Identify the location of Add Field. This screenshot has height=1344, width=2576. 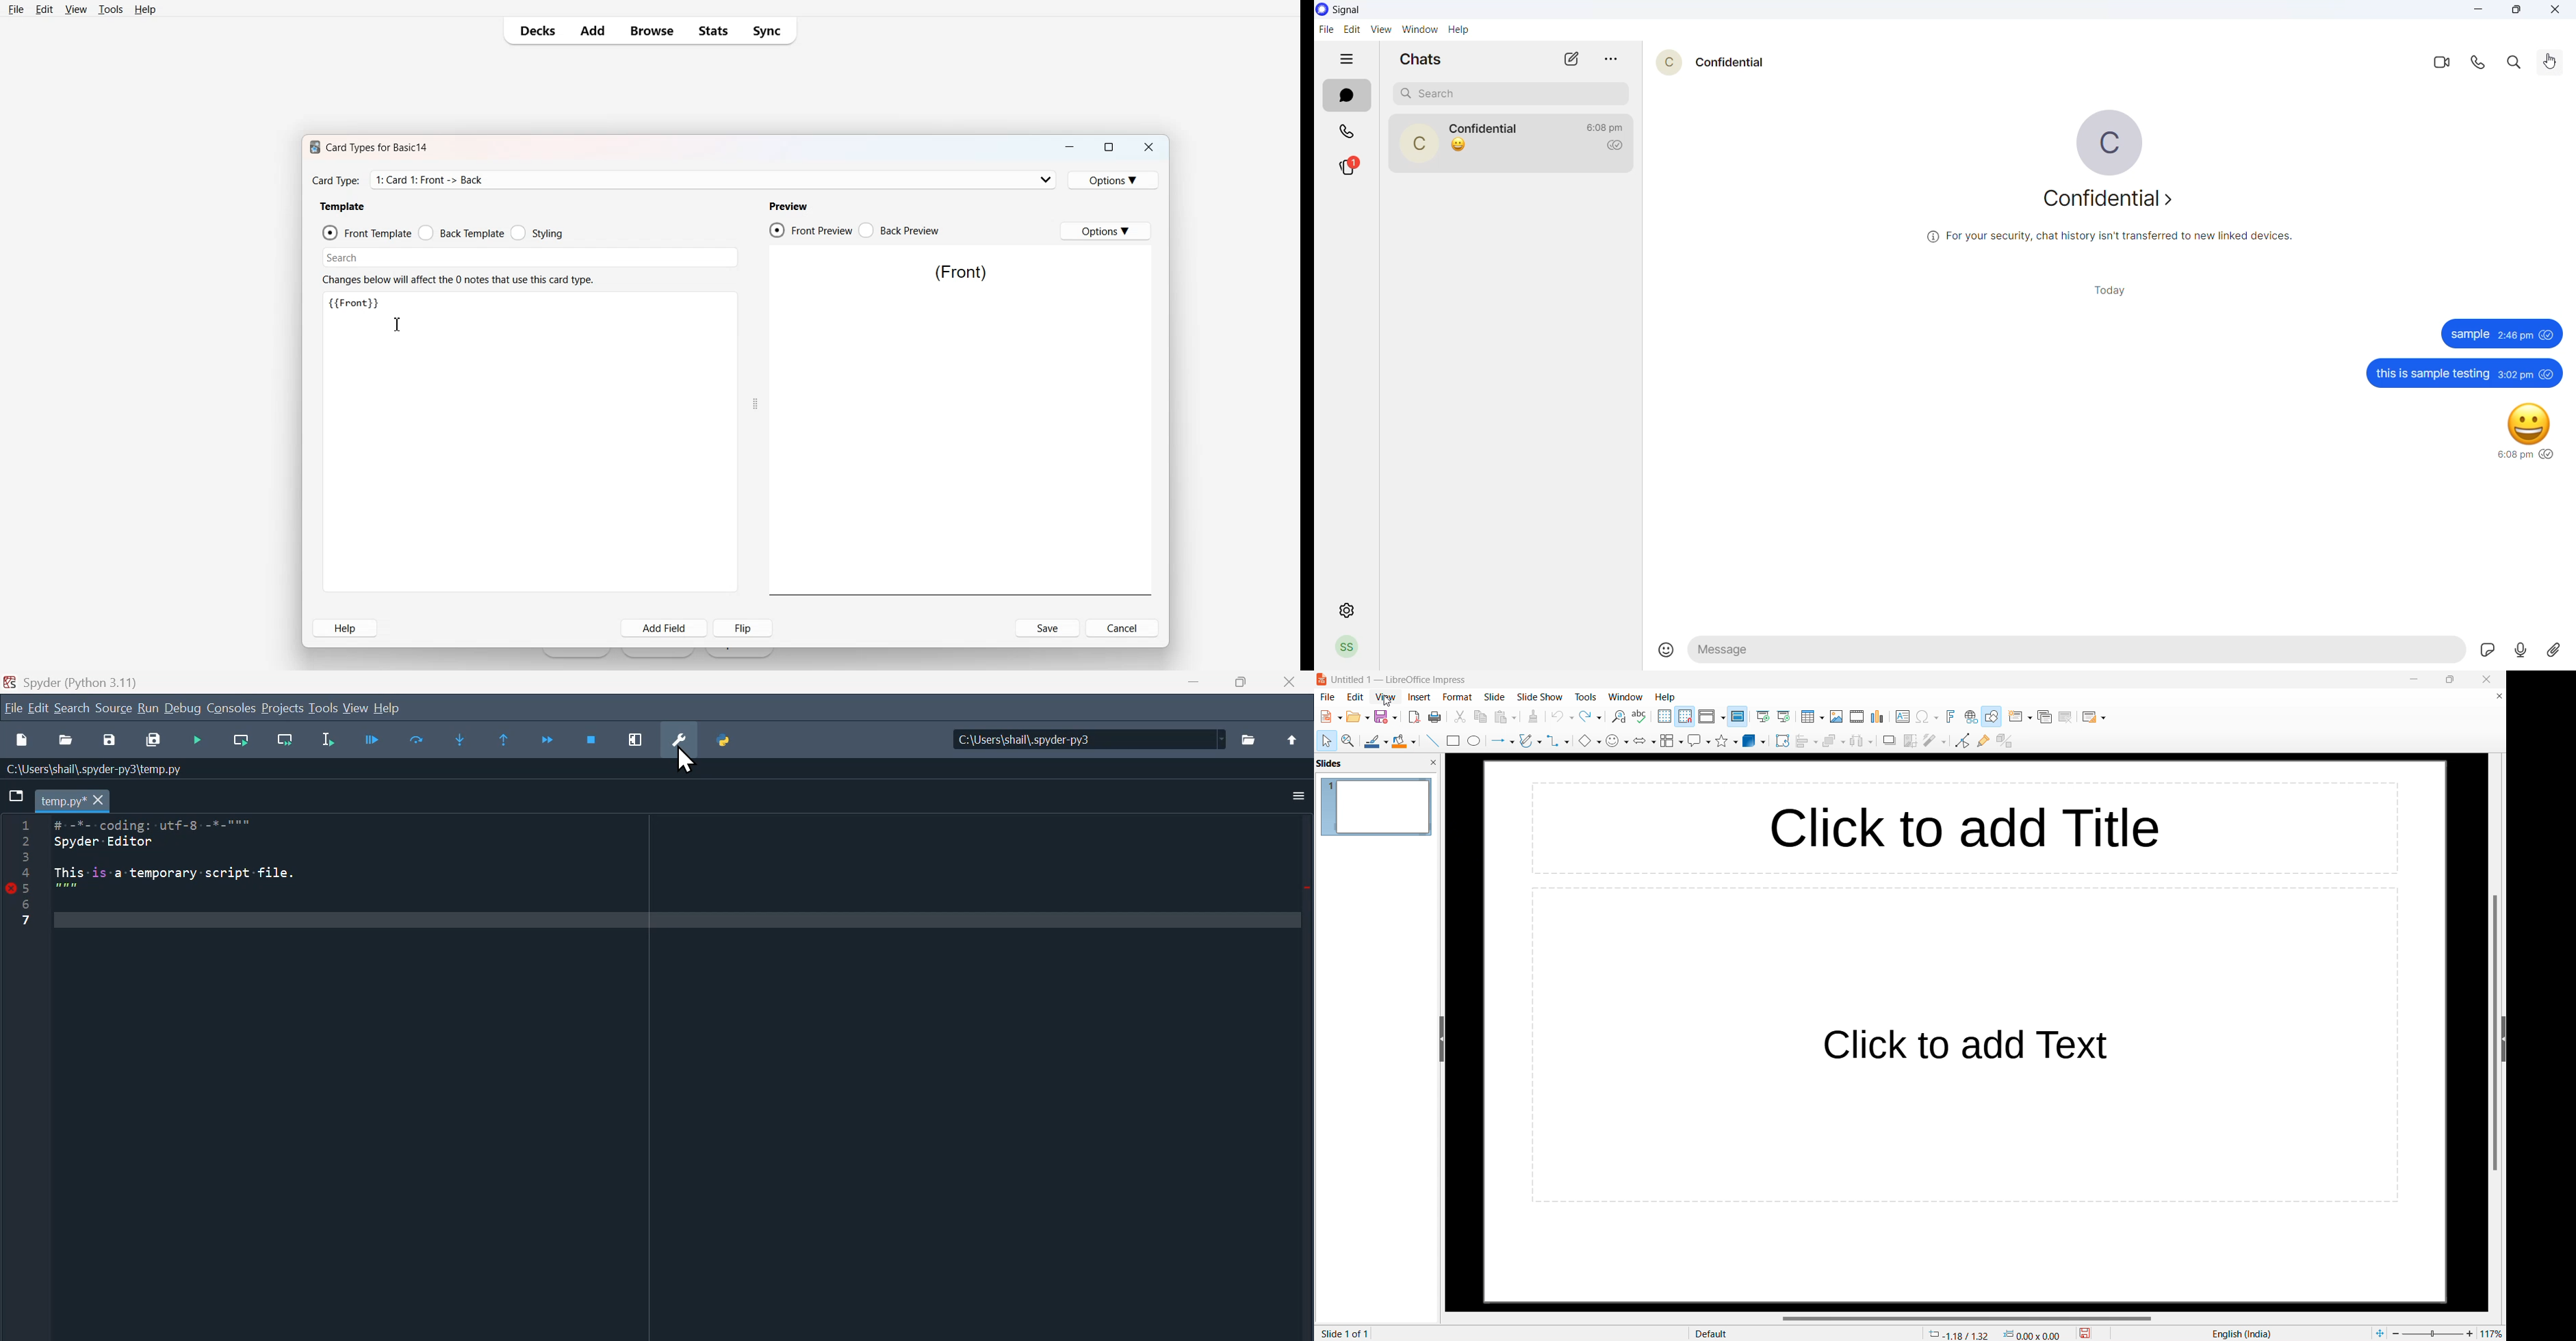
(665, 629).